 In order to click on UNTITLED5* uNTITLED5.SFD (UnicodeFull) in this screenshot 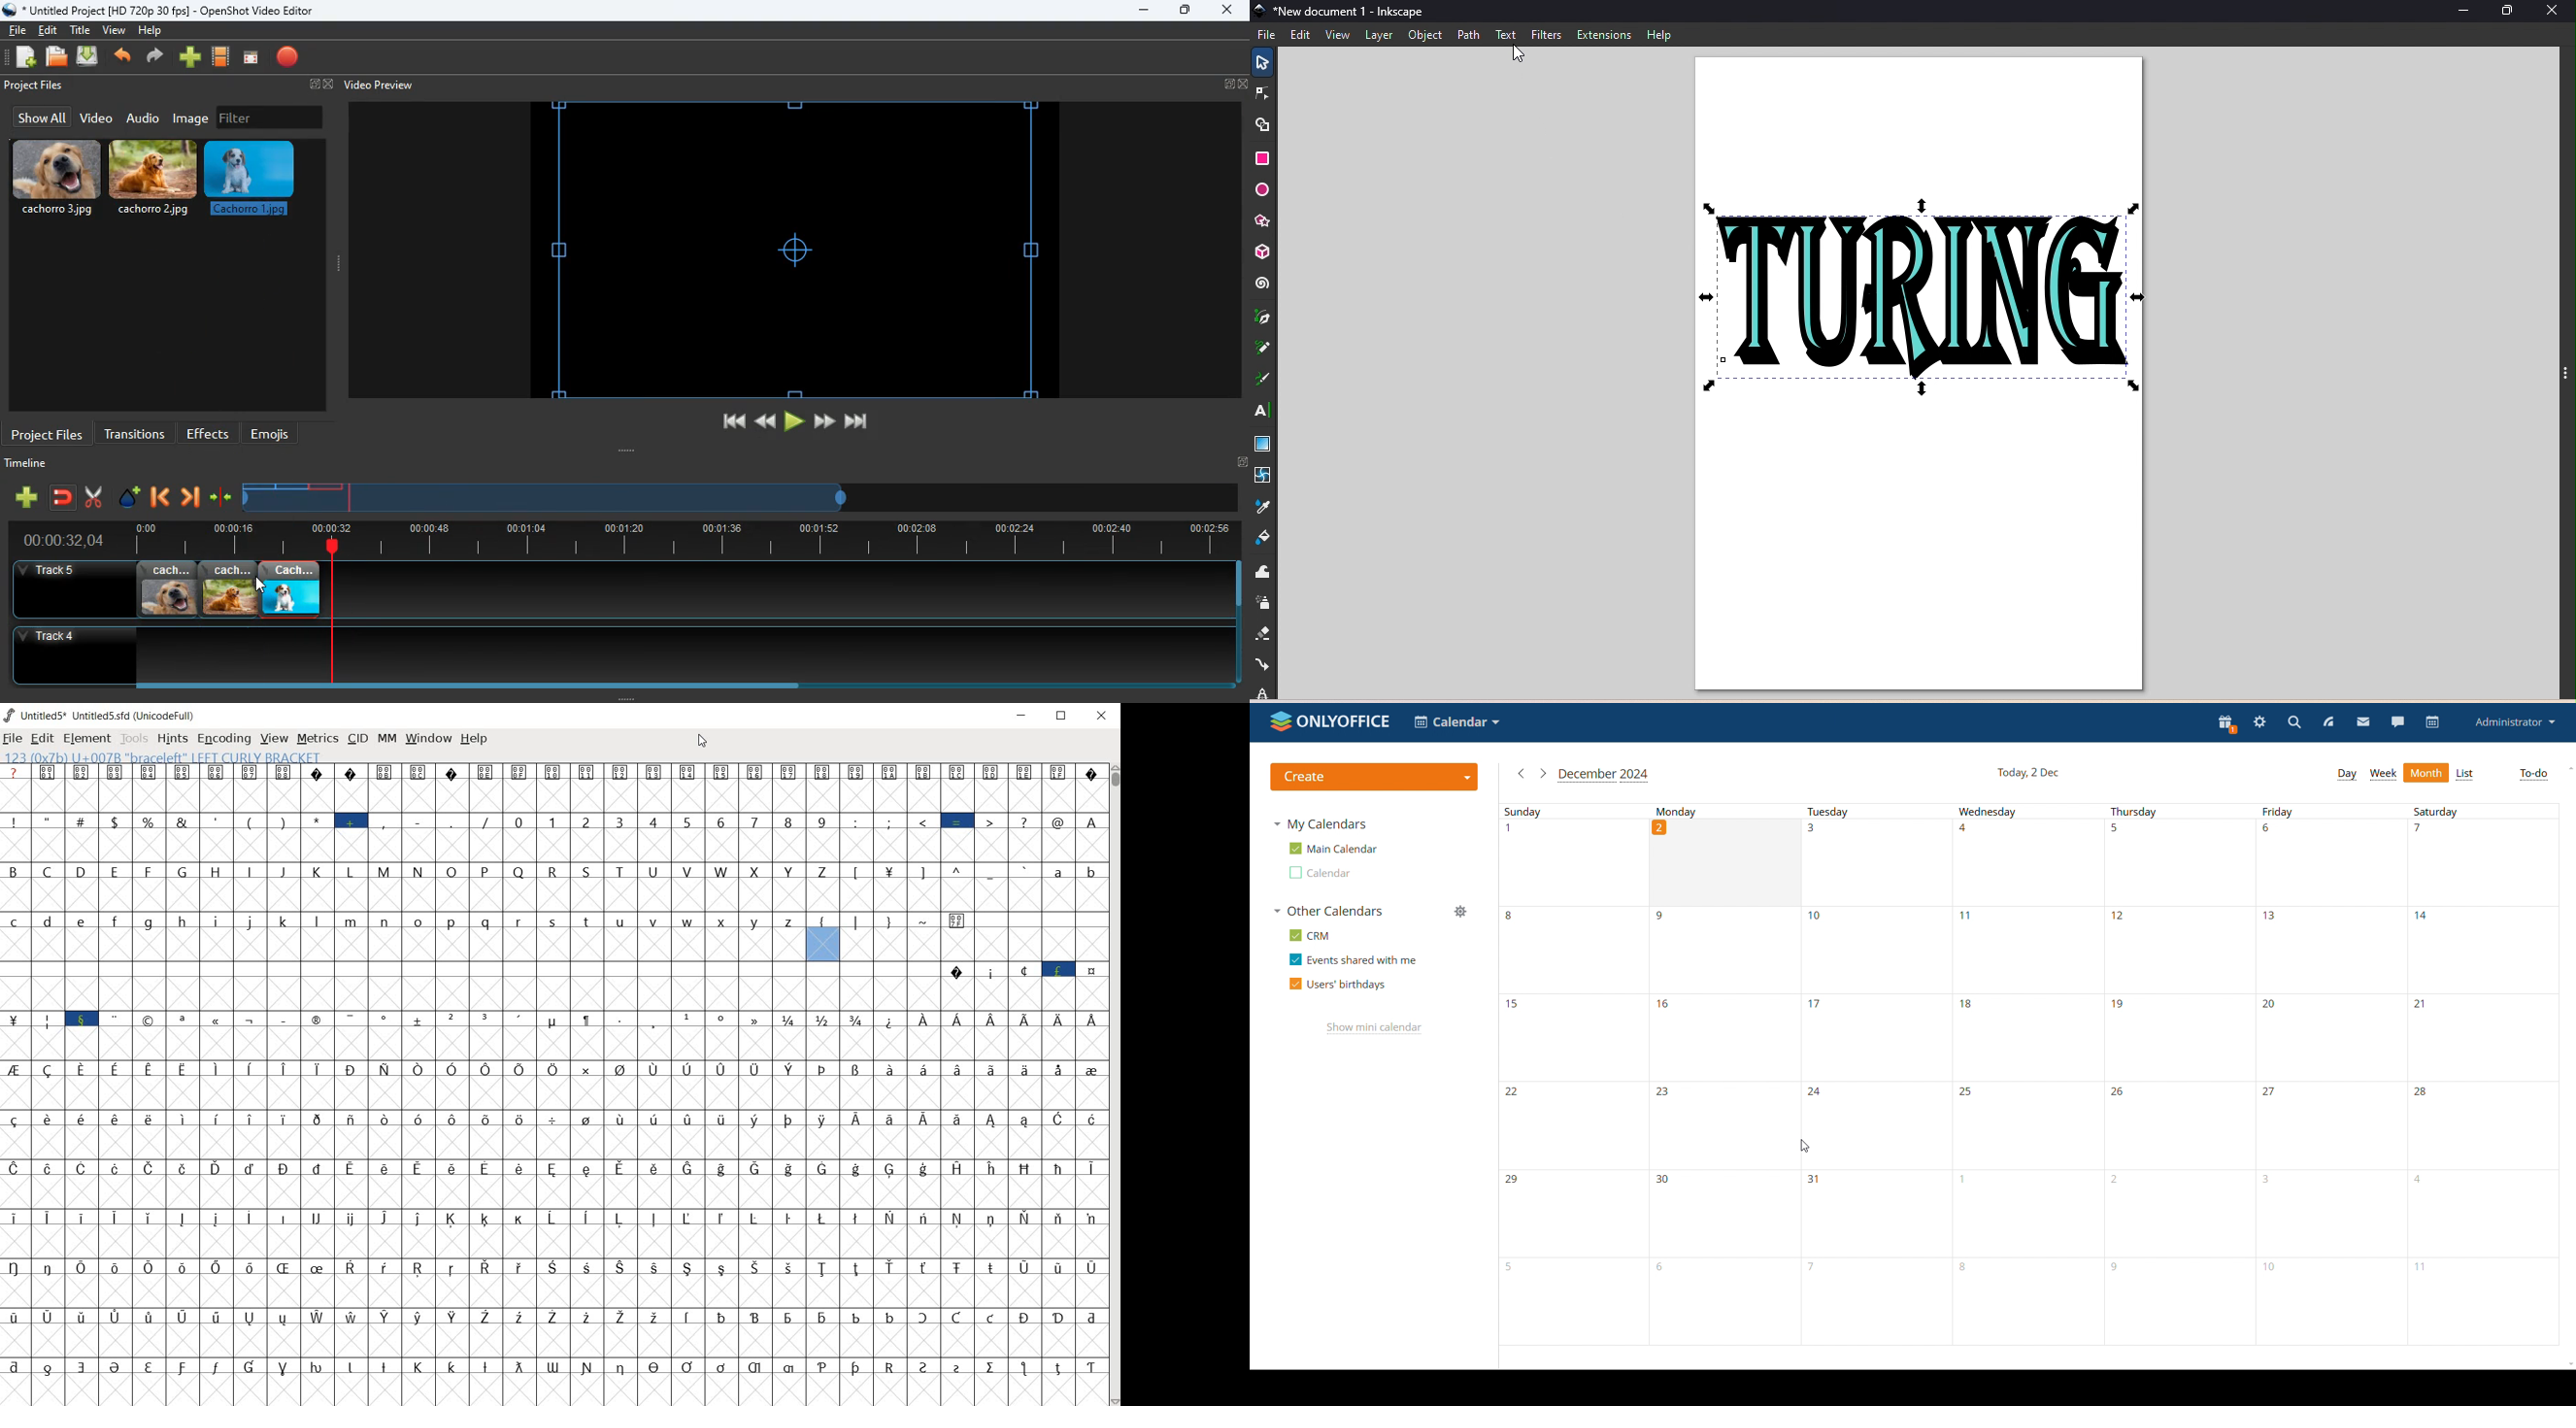, I will do `click(100, 716)`.